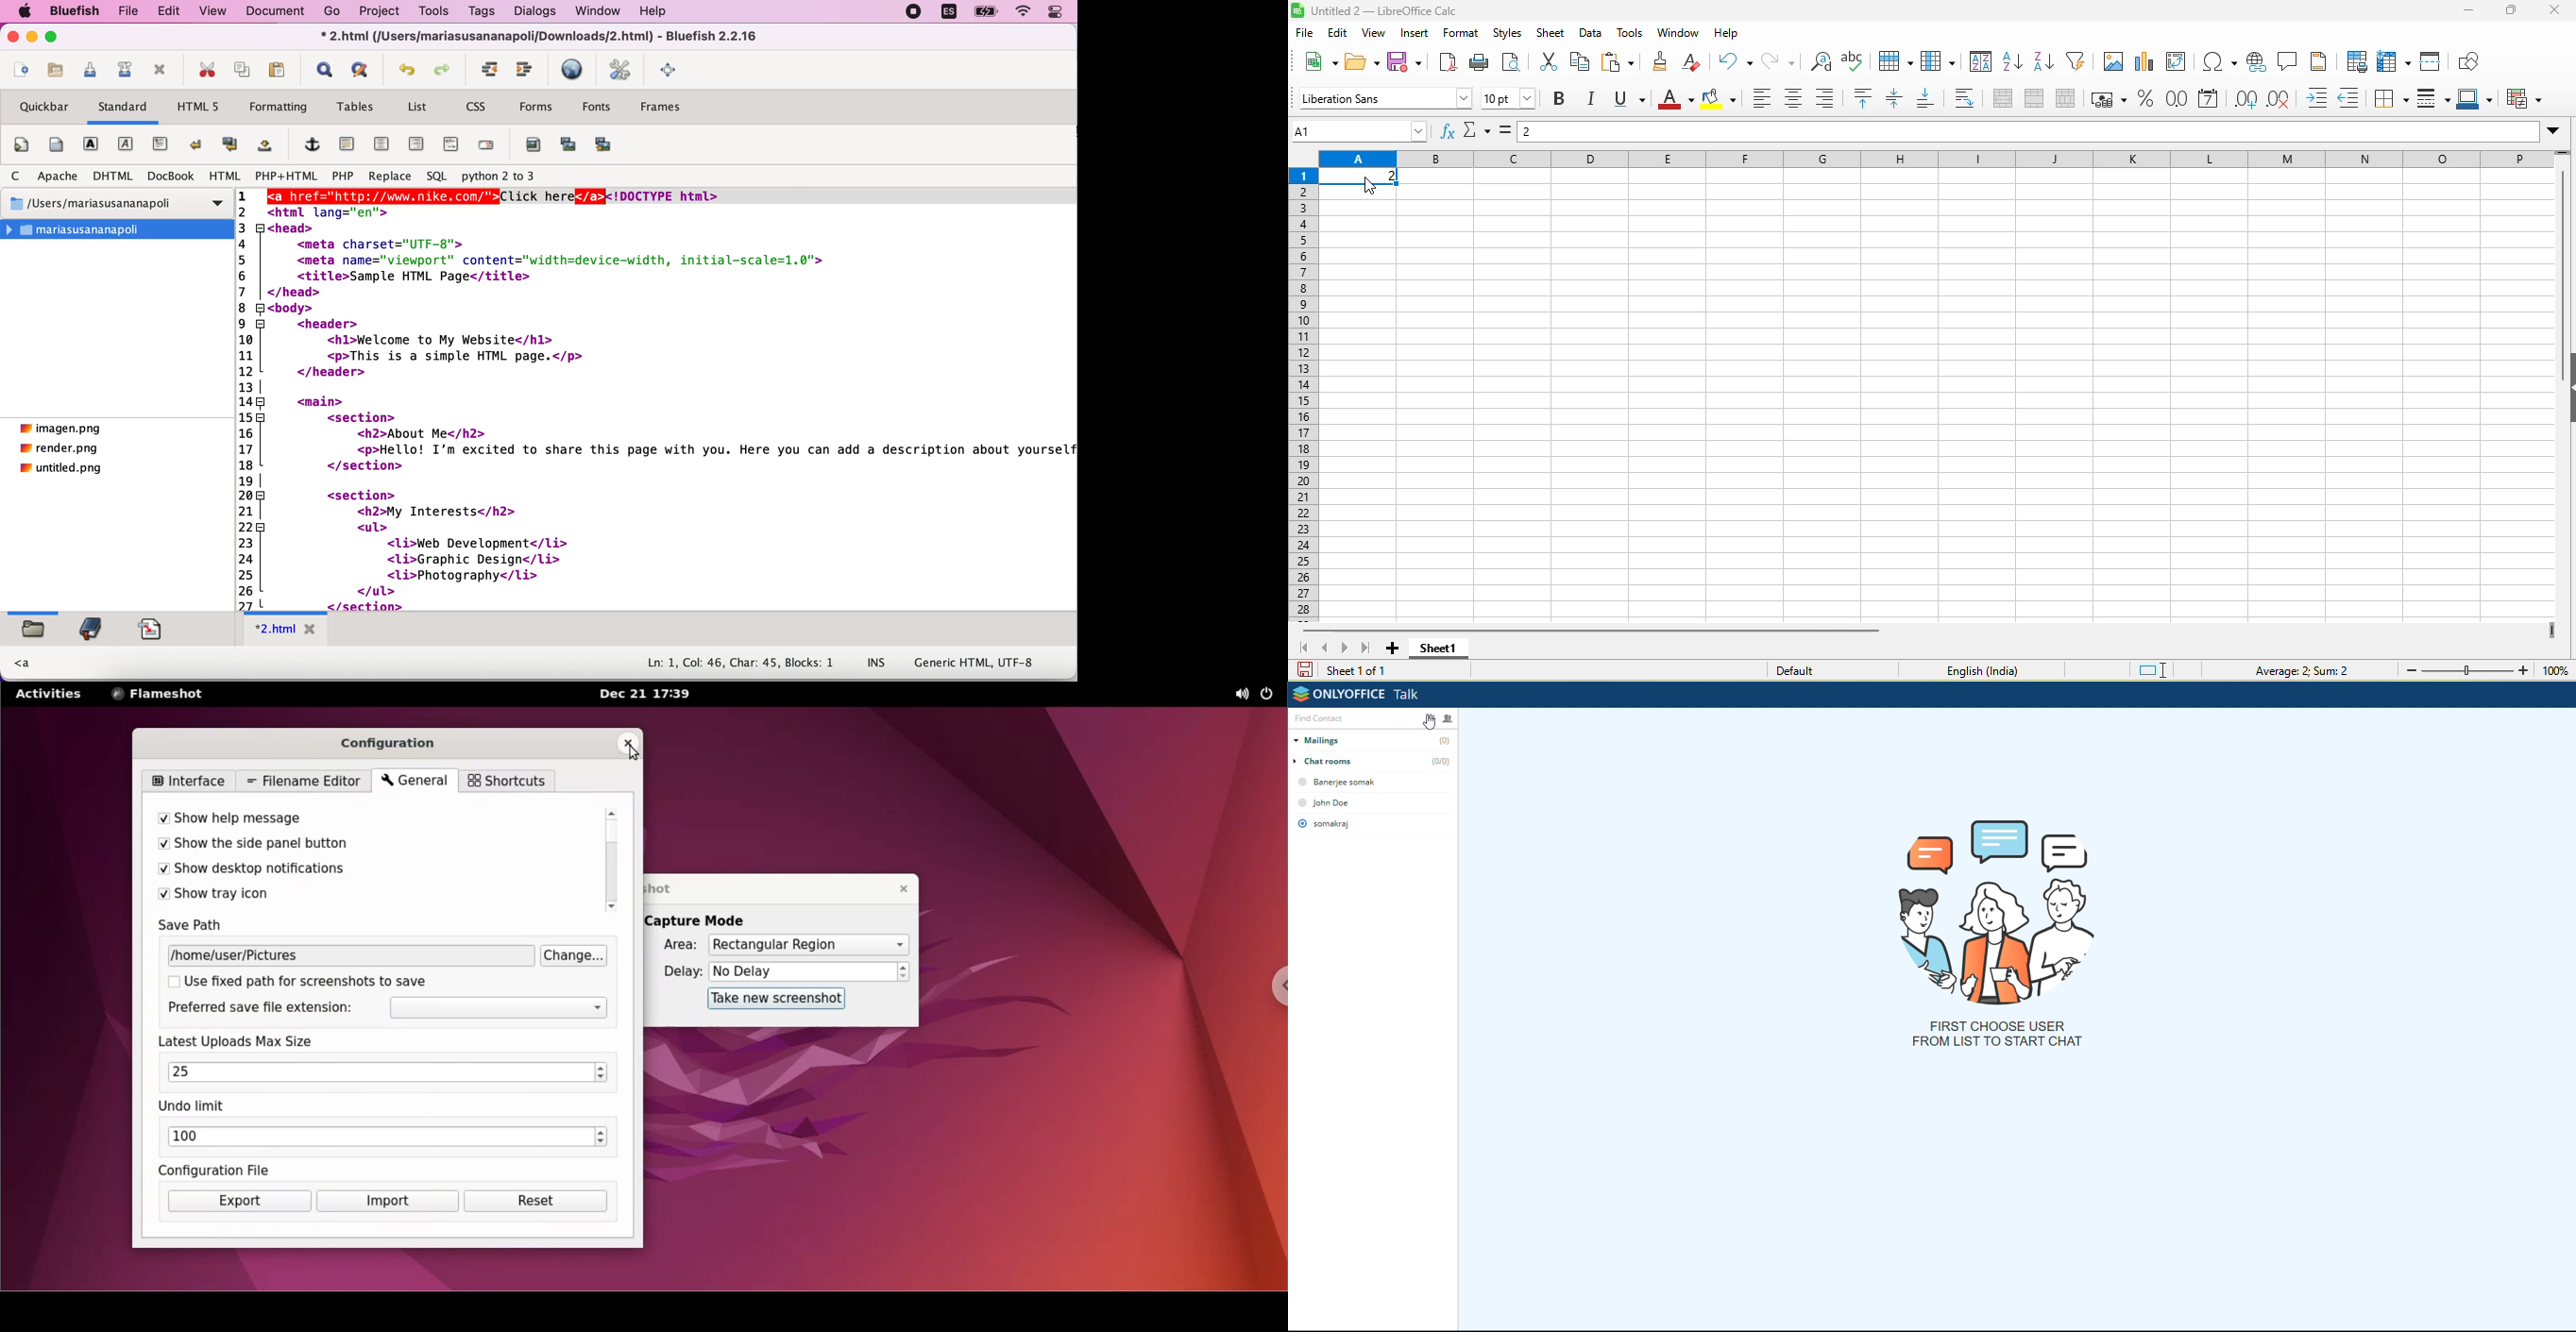 The image size is (2576, 1344). I want to click on quickstart, so click(21, 144).